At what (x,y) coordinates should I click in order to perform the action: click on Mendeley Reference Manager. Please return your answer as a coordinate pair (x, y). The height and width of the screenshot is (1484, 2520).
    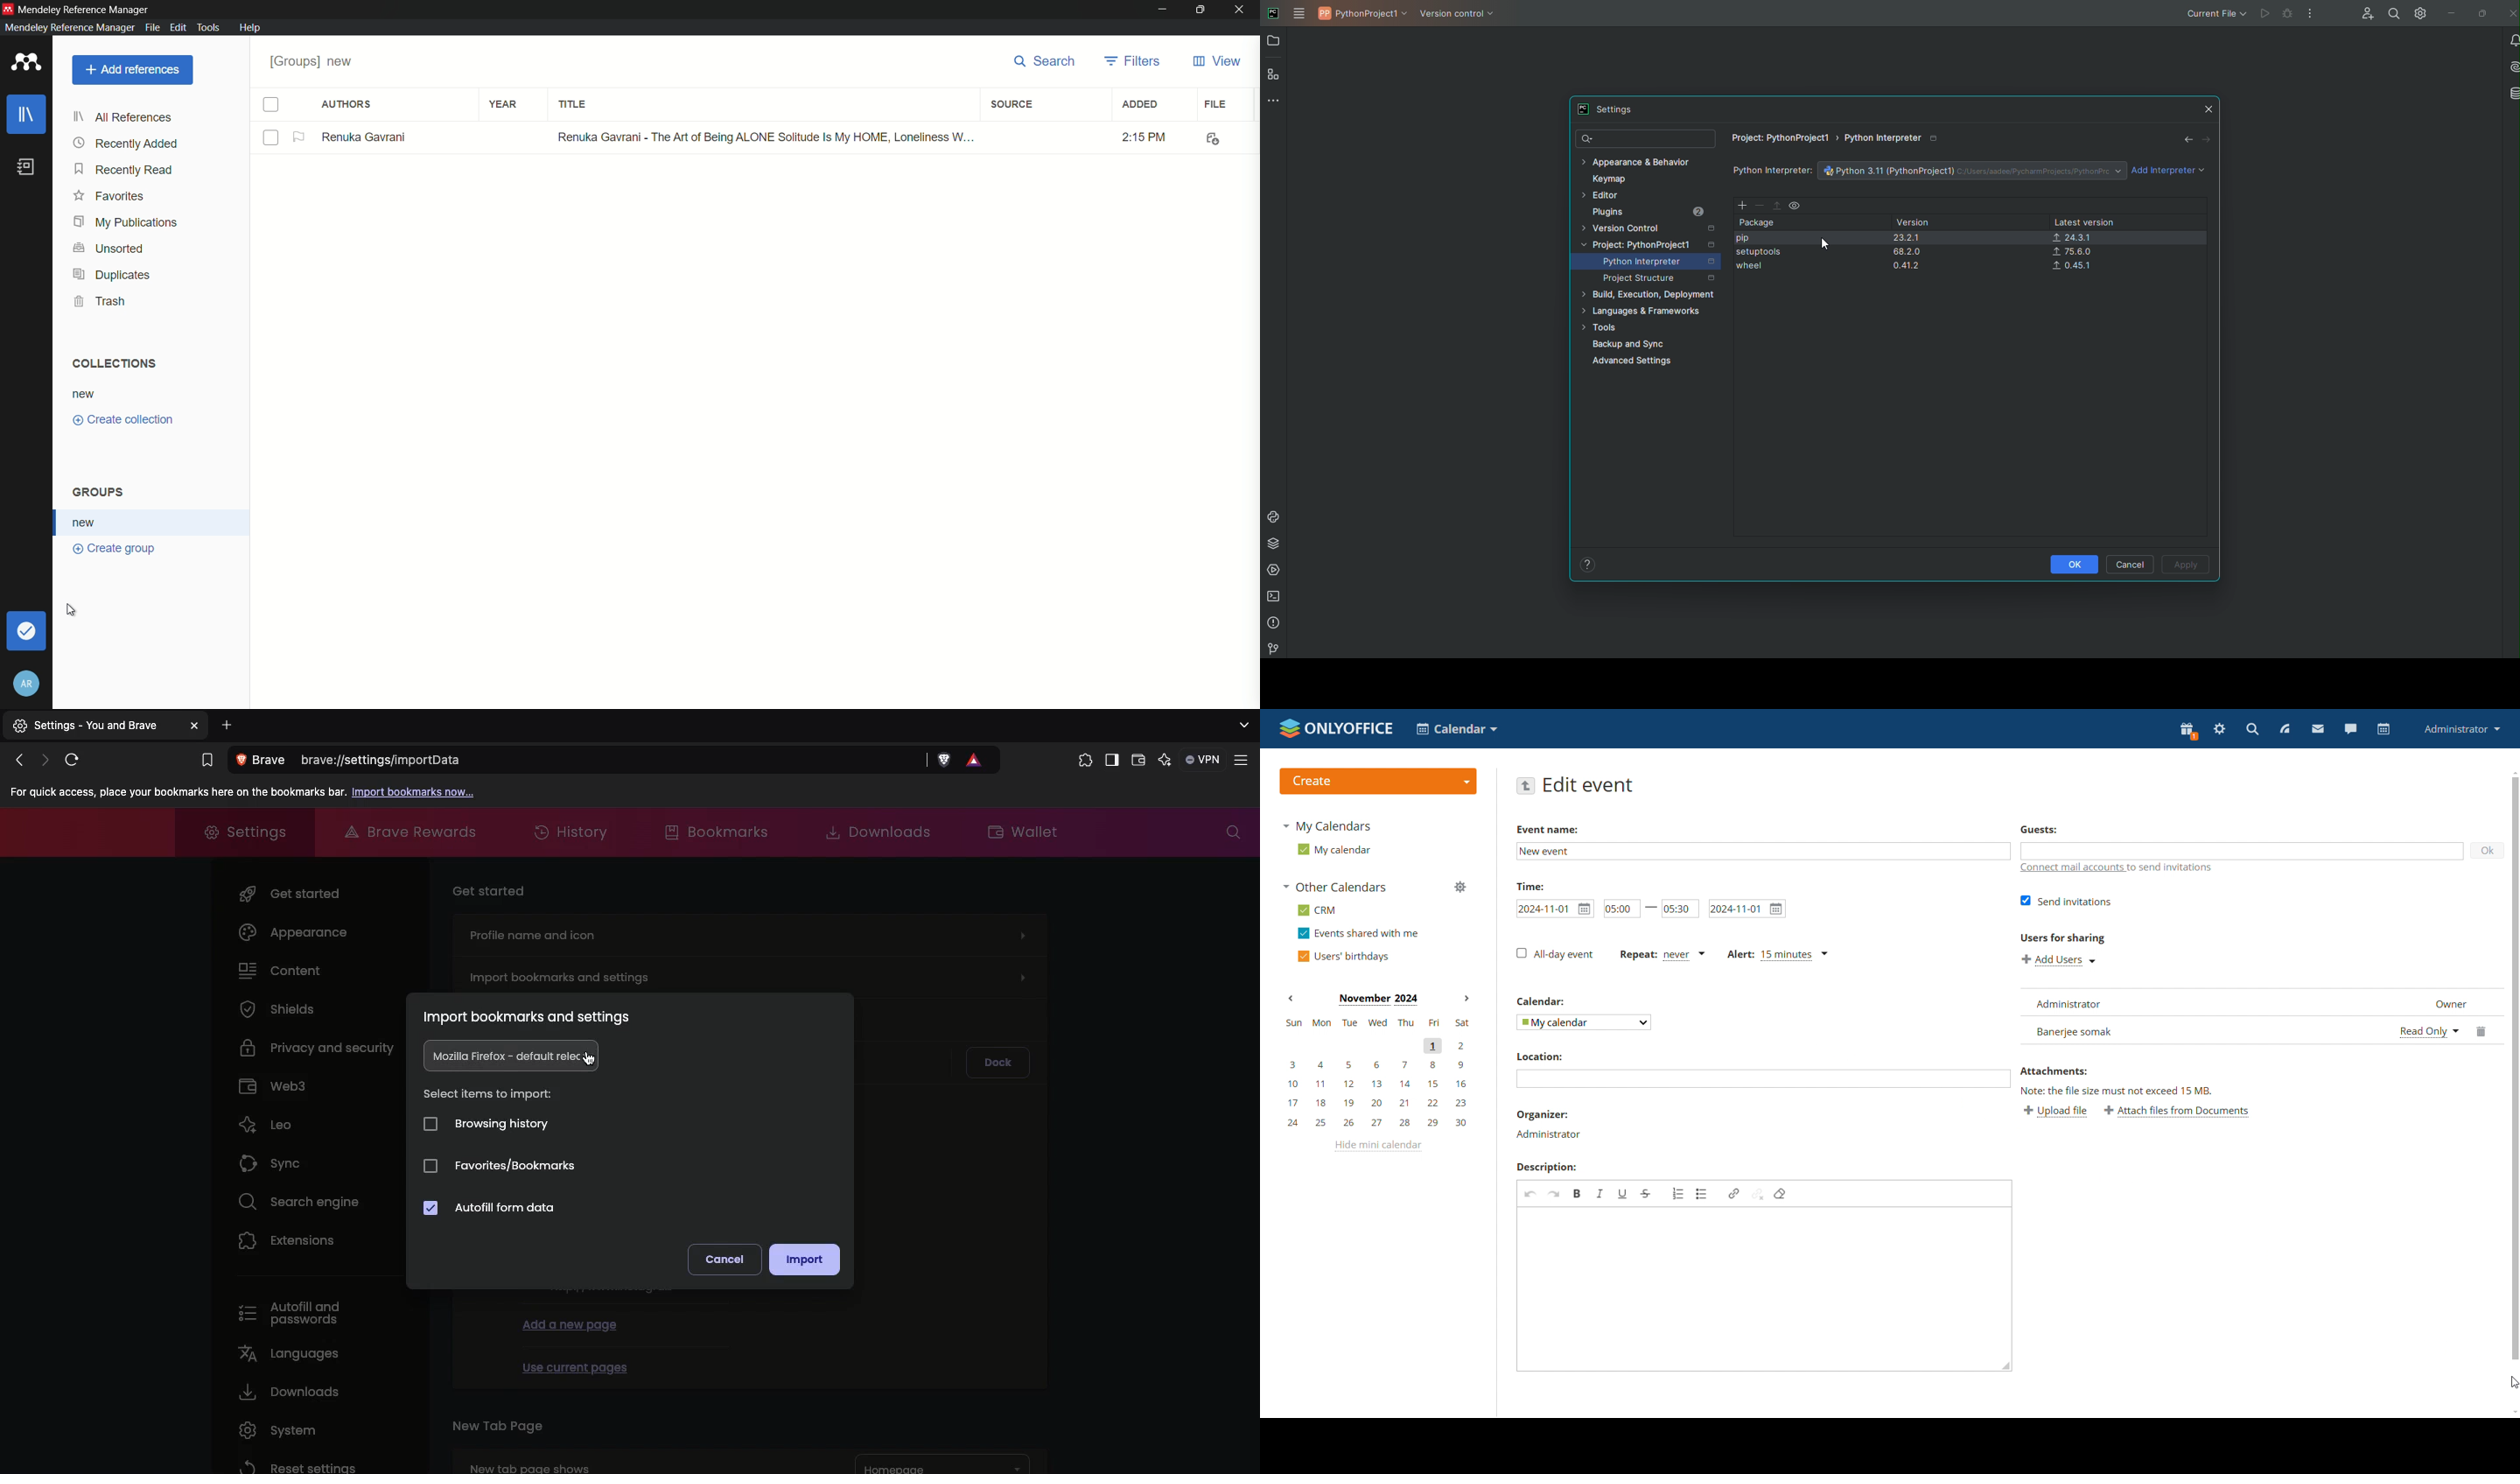
    Looking at the image, I should click on (88, 9).